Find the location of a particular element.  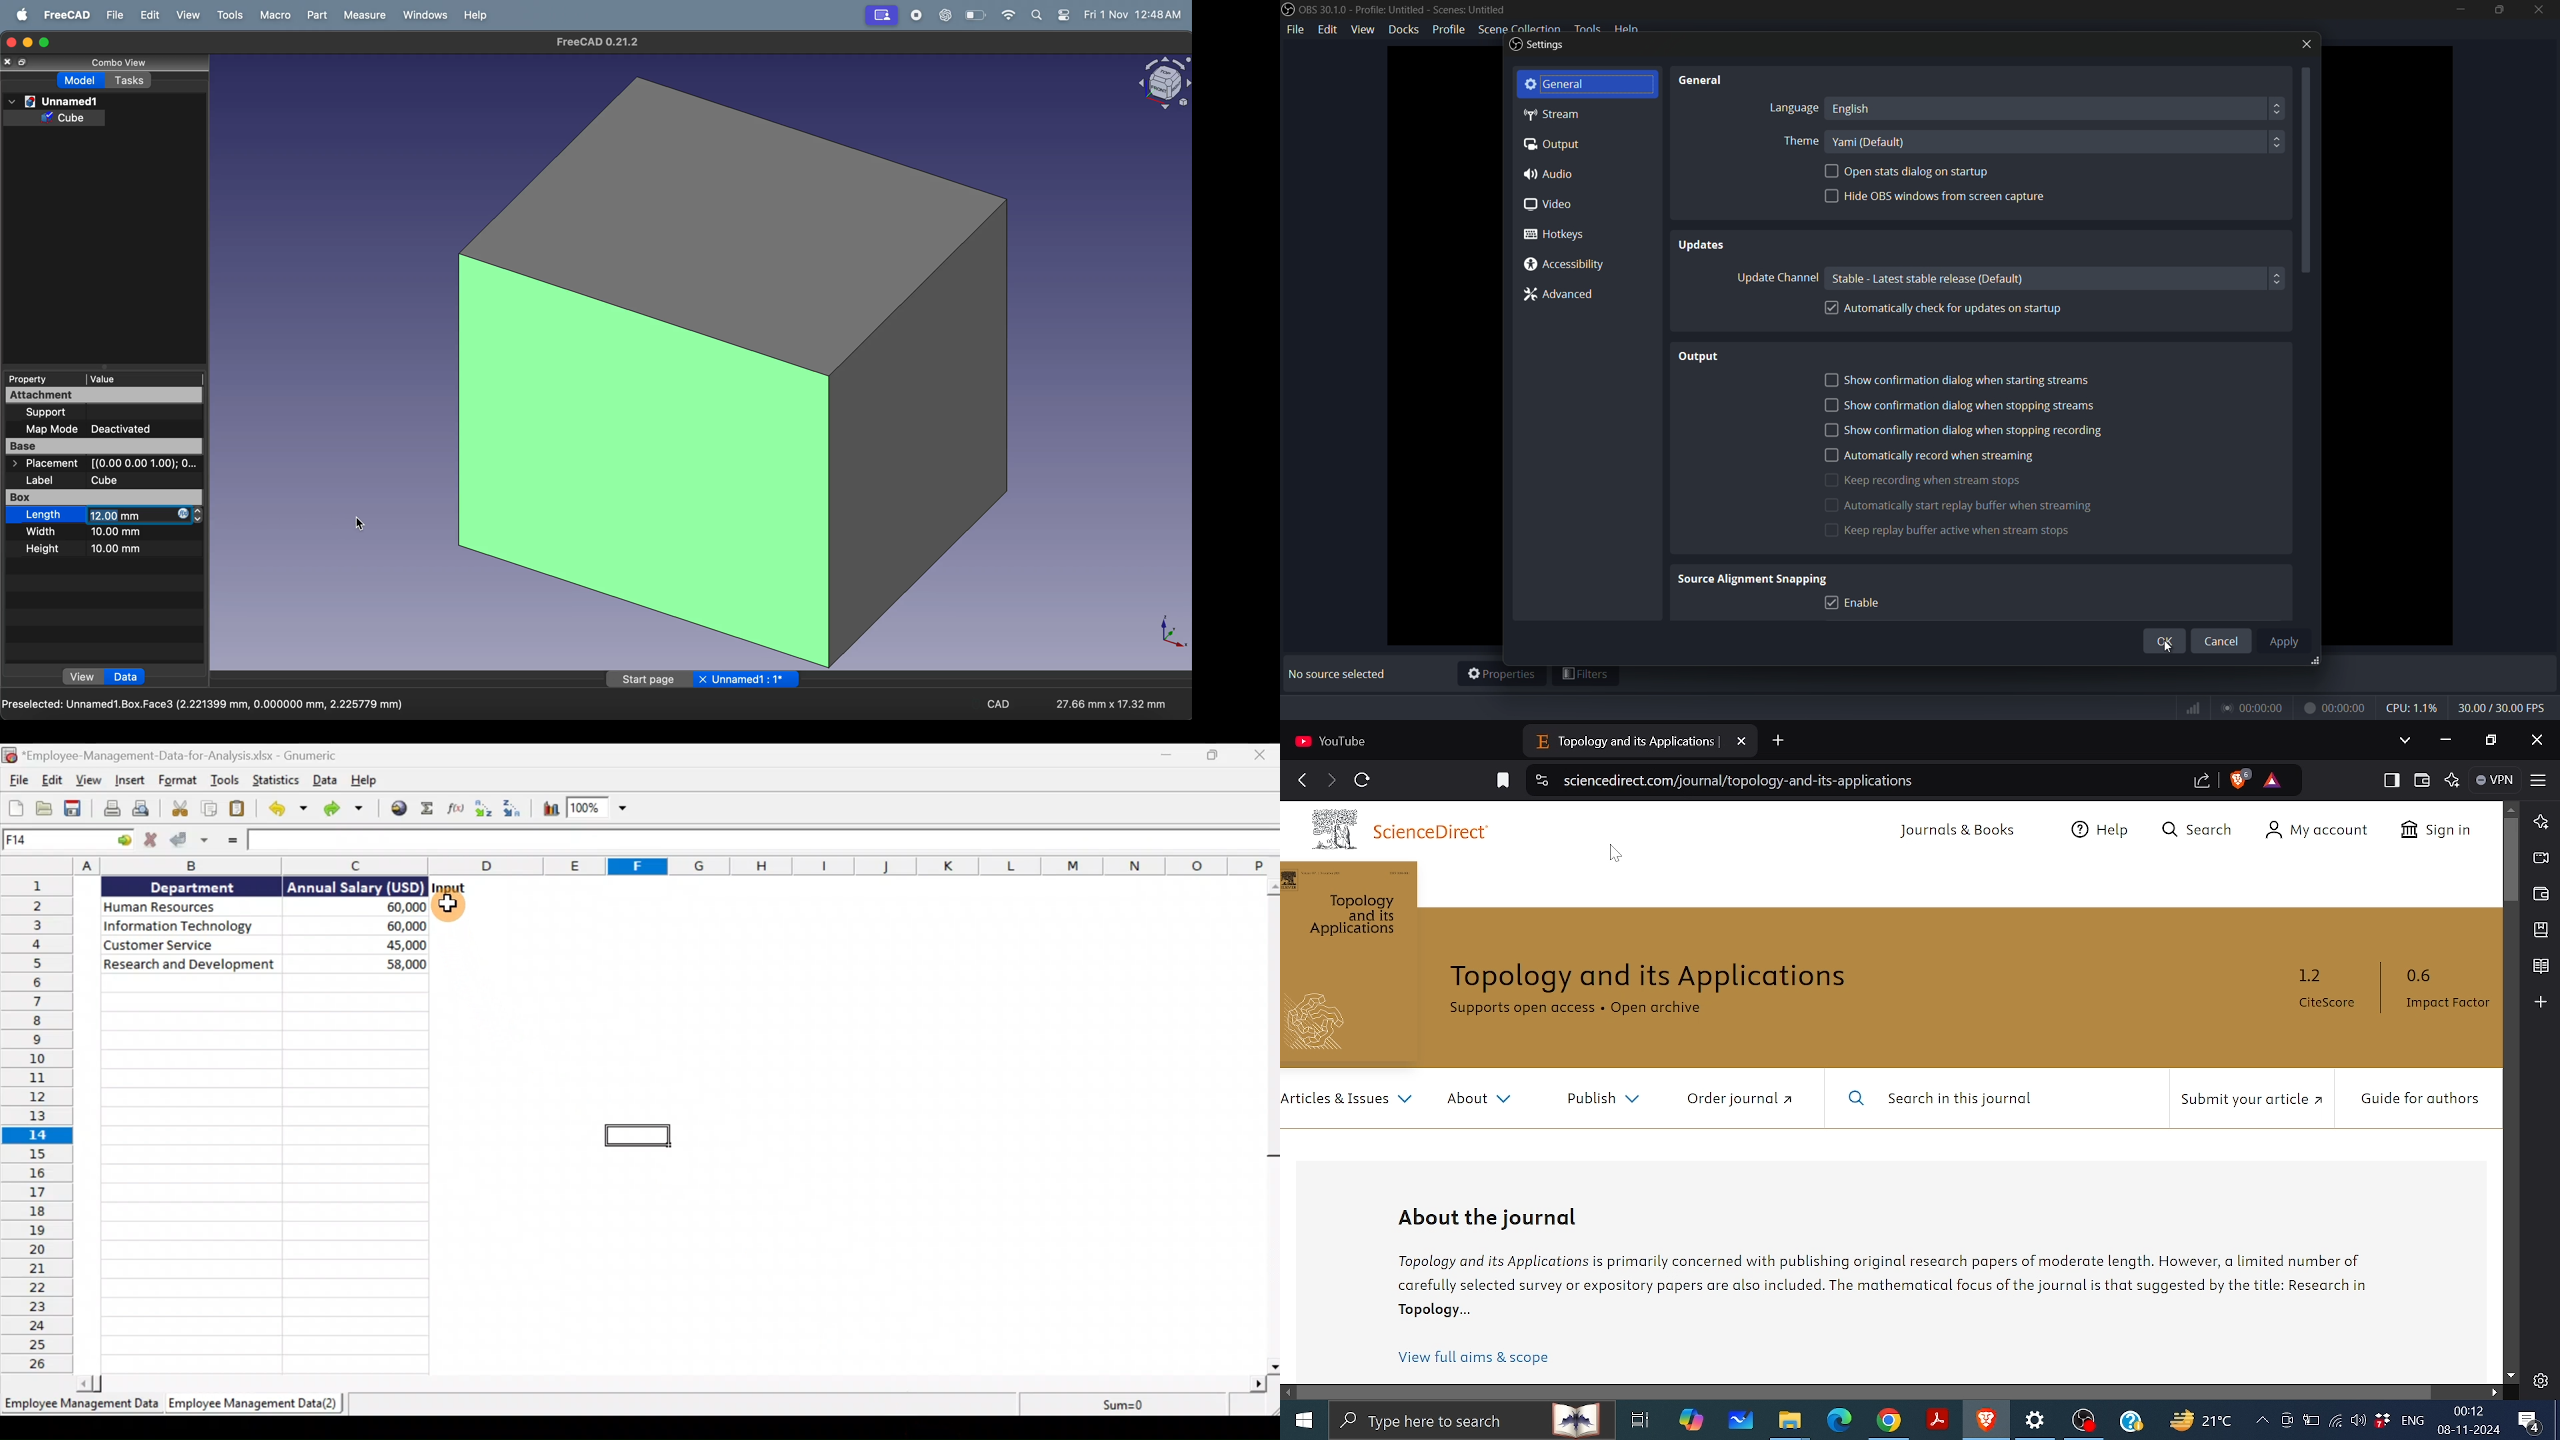

record streamed is located at coordinates (2339, 706).